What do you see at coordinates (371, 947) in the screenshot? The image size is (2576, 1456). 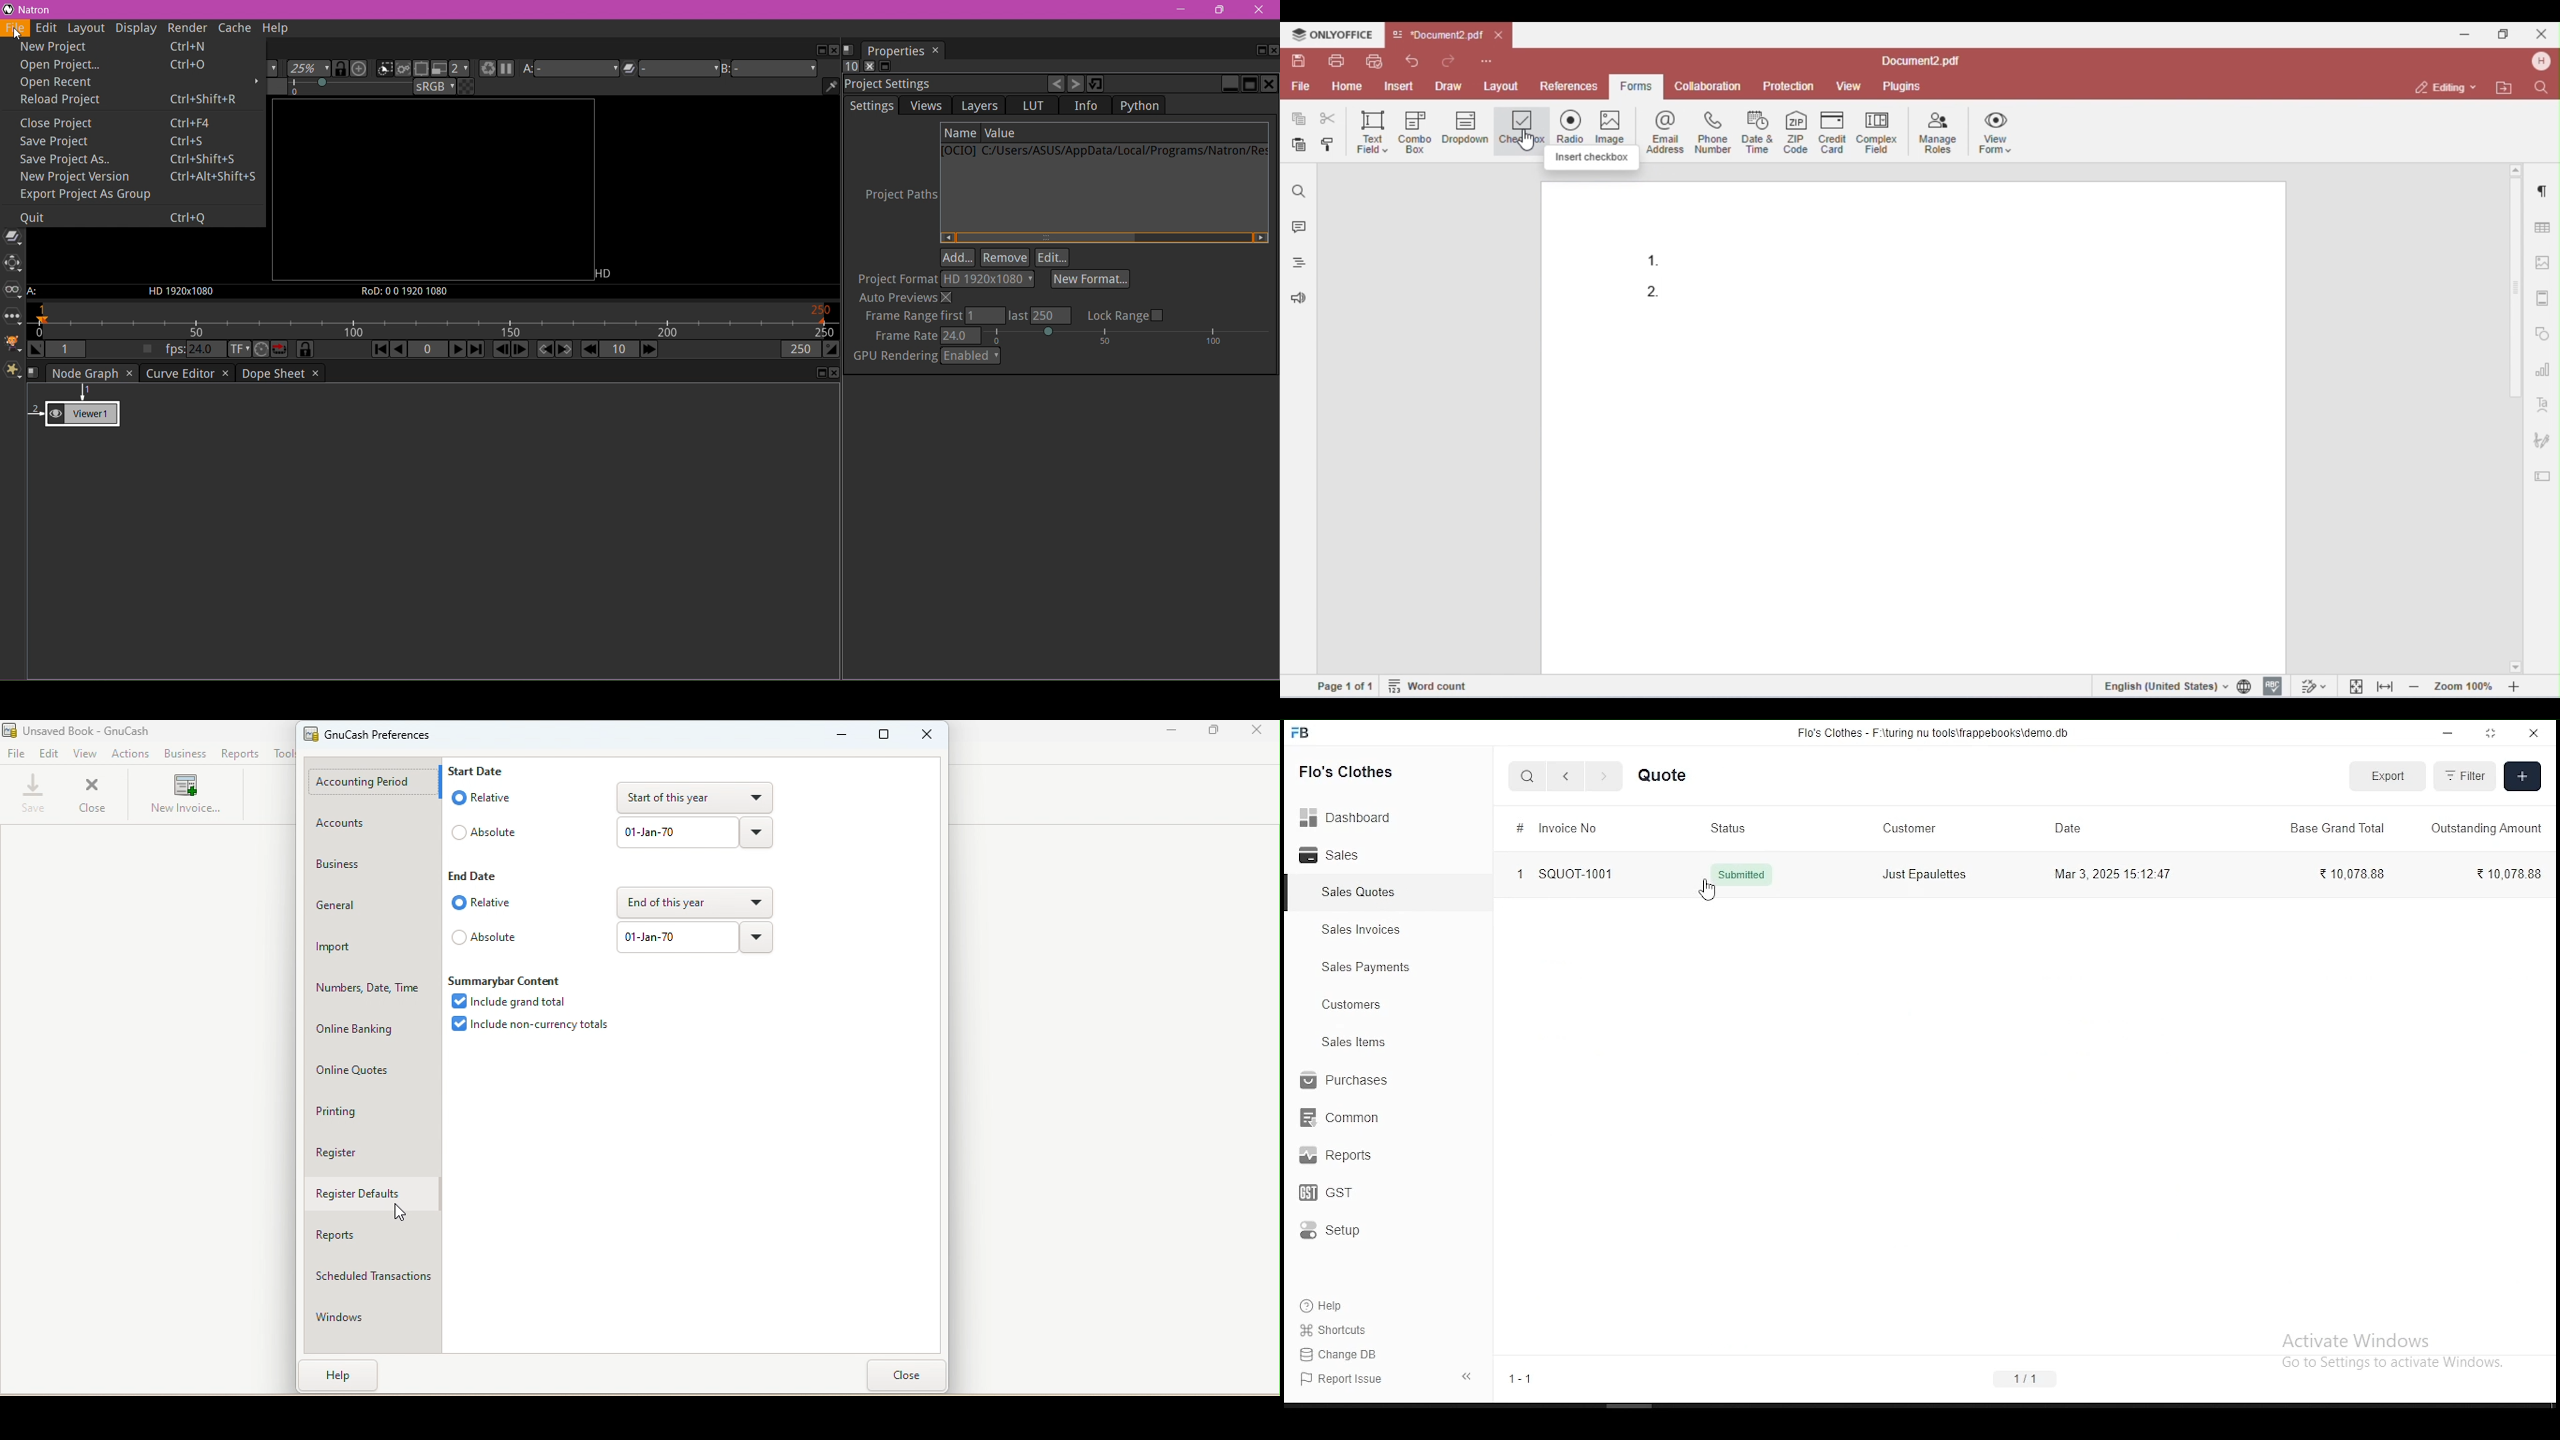 I see `Import` at bounding box center [371, 947].